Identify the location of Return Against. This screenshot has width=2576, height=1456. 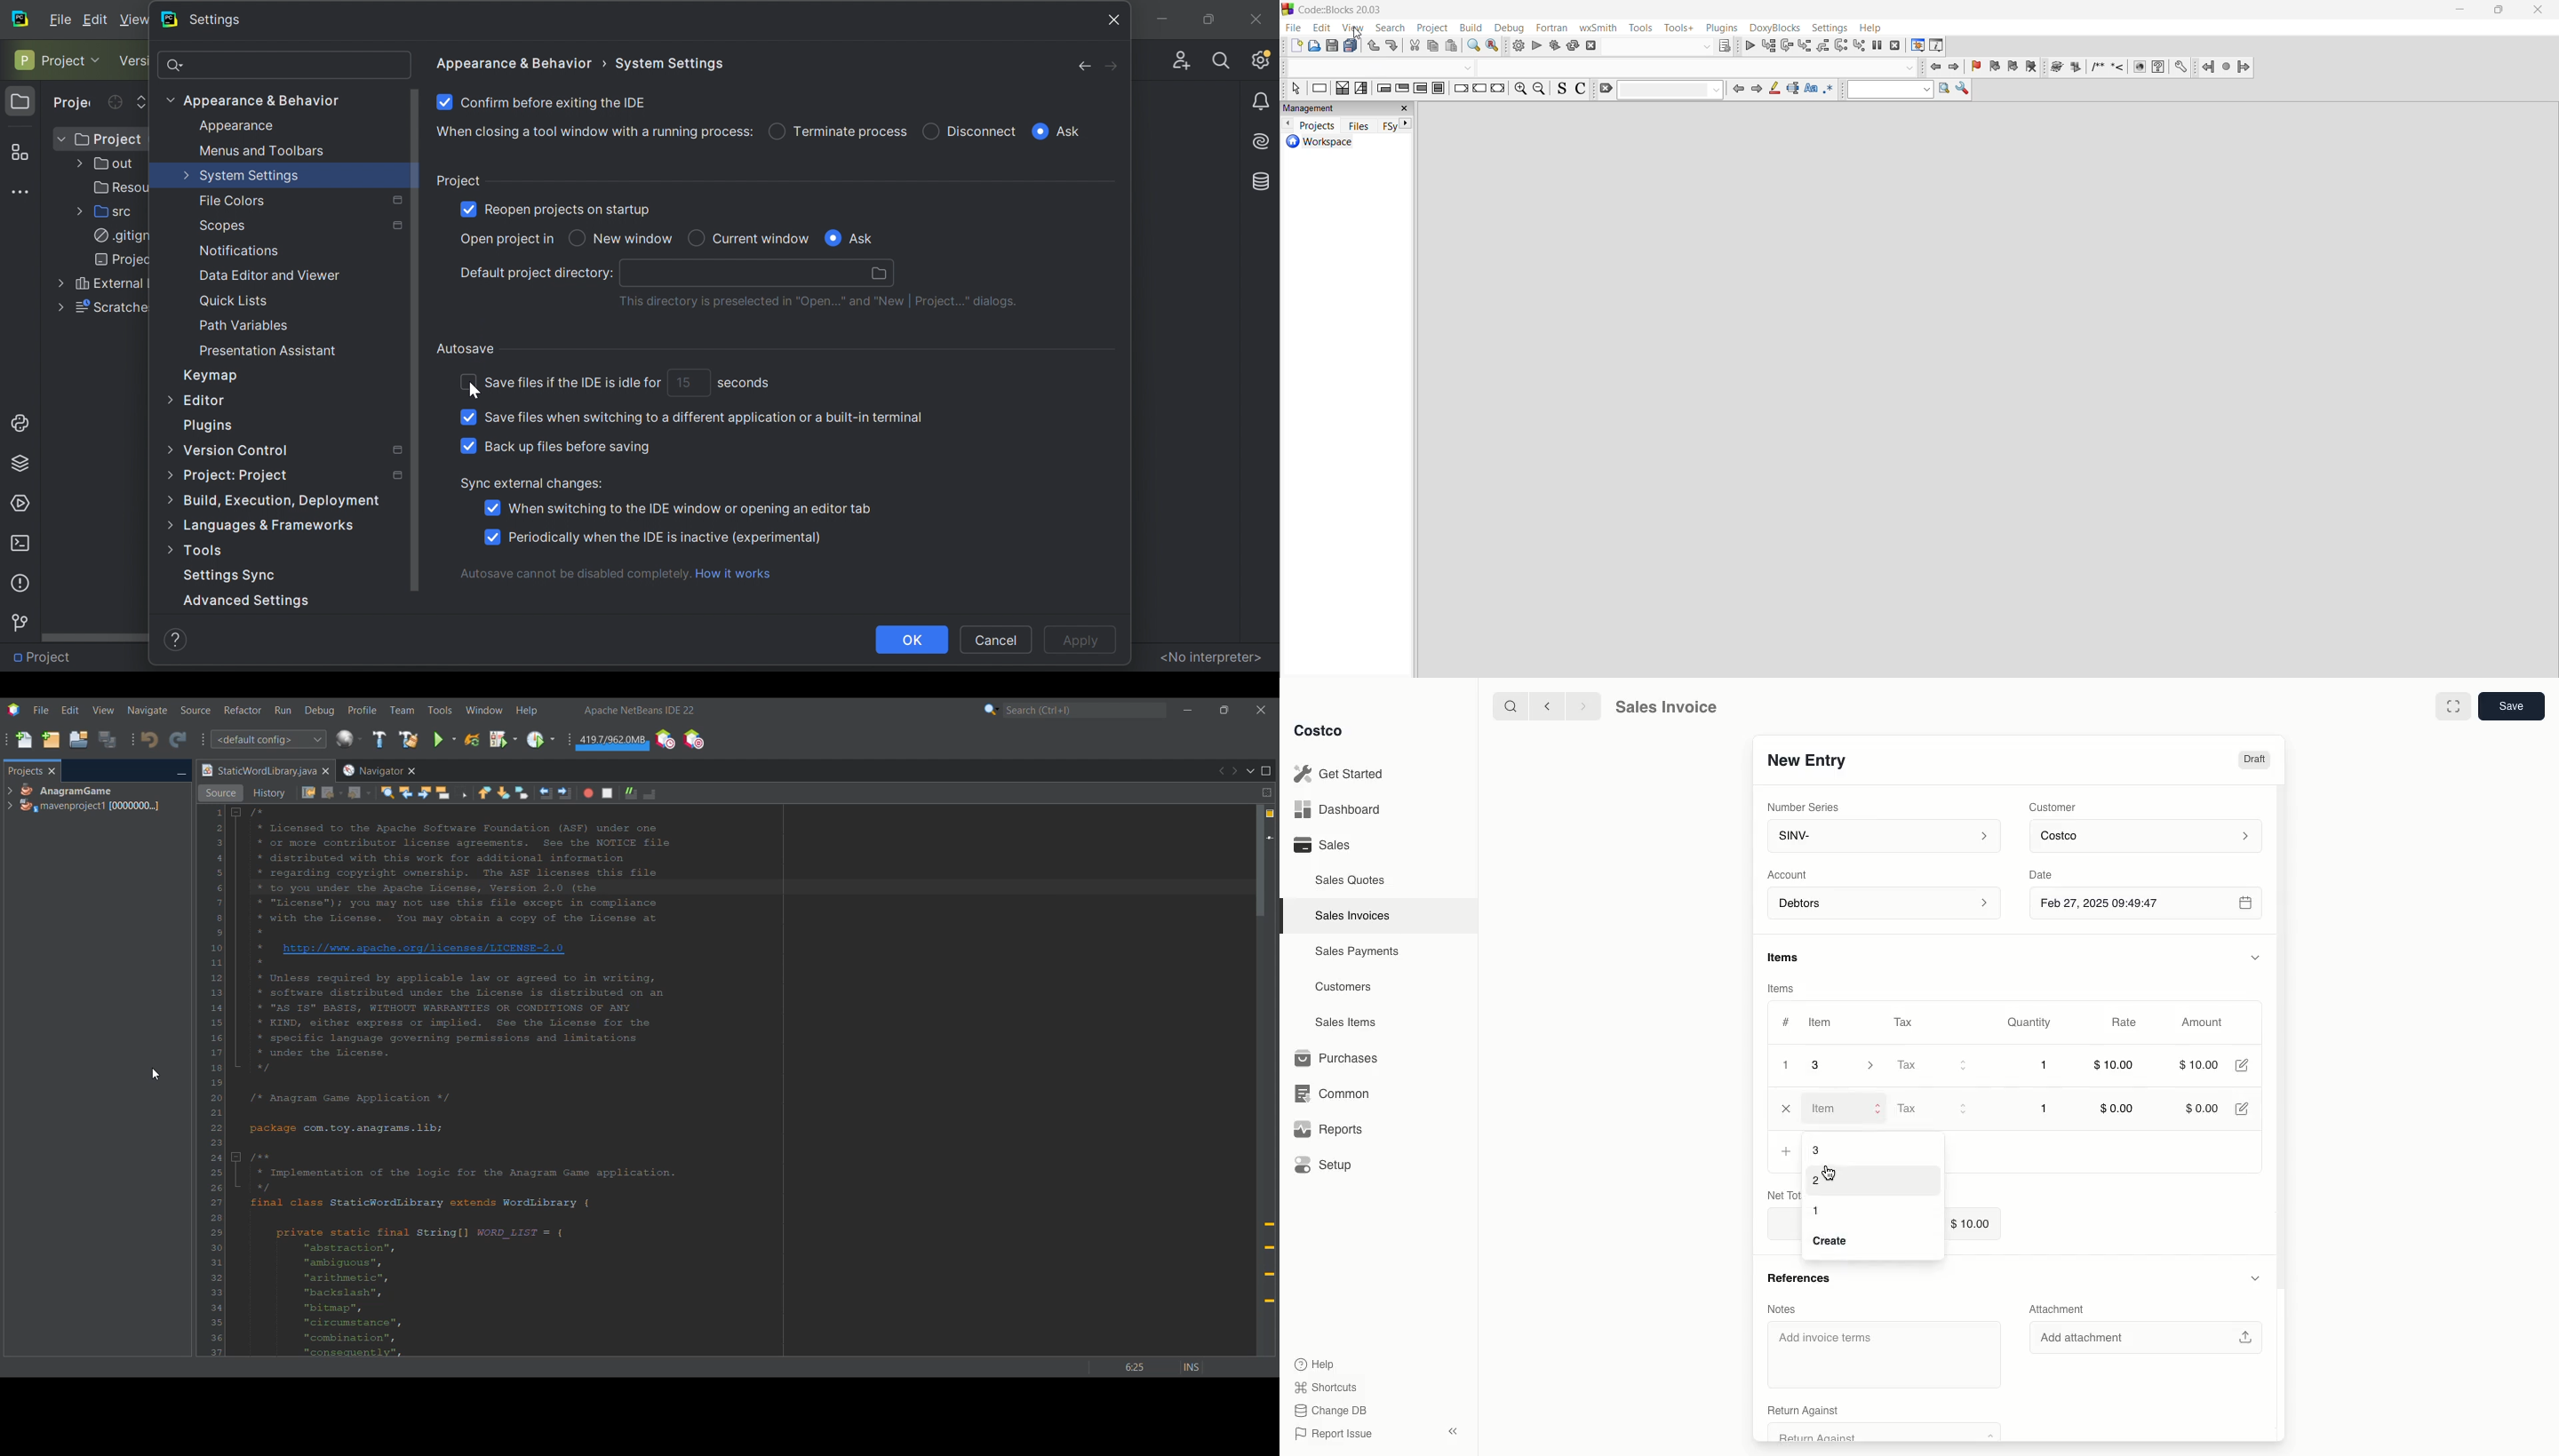
(1873, 1434).